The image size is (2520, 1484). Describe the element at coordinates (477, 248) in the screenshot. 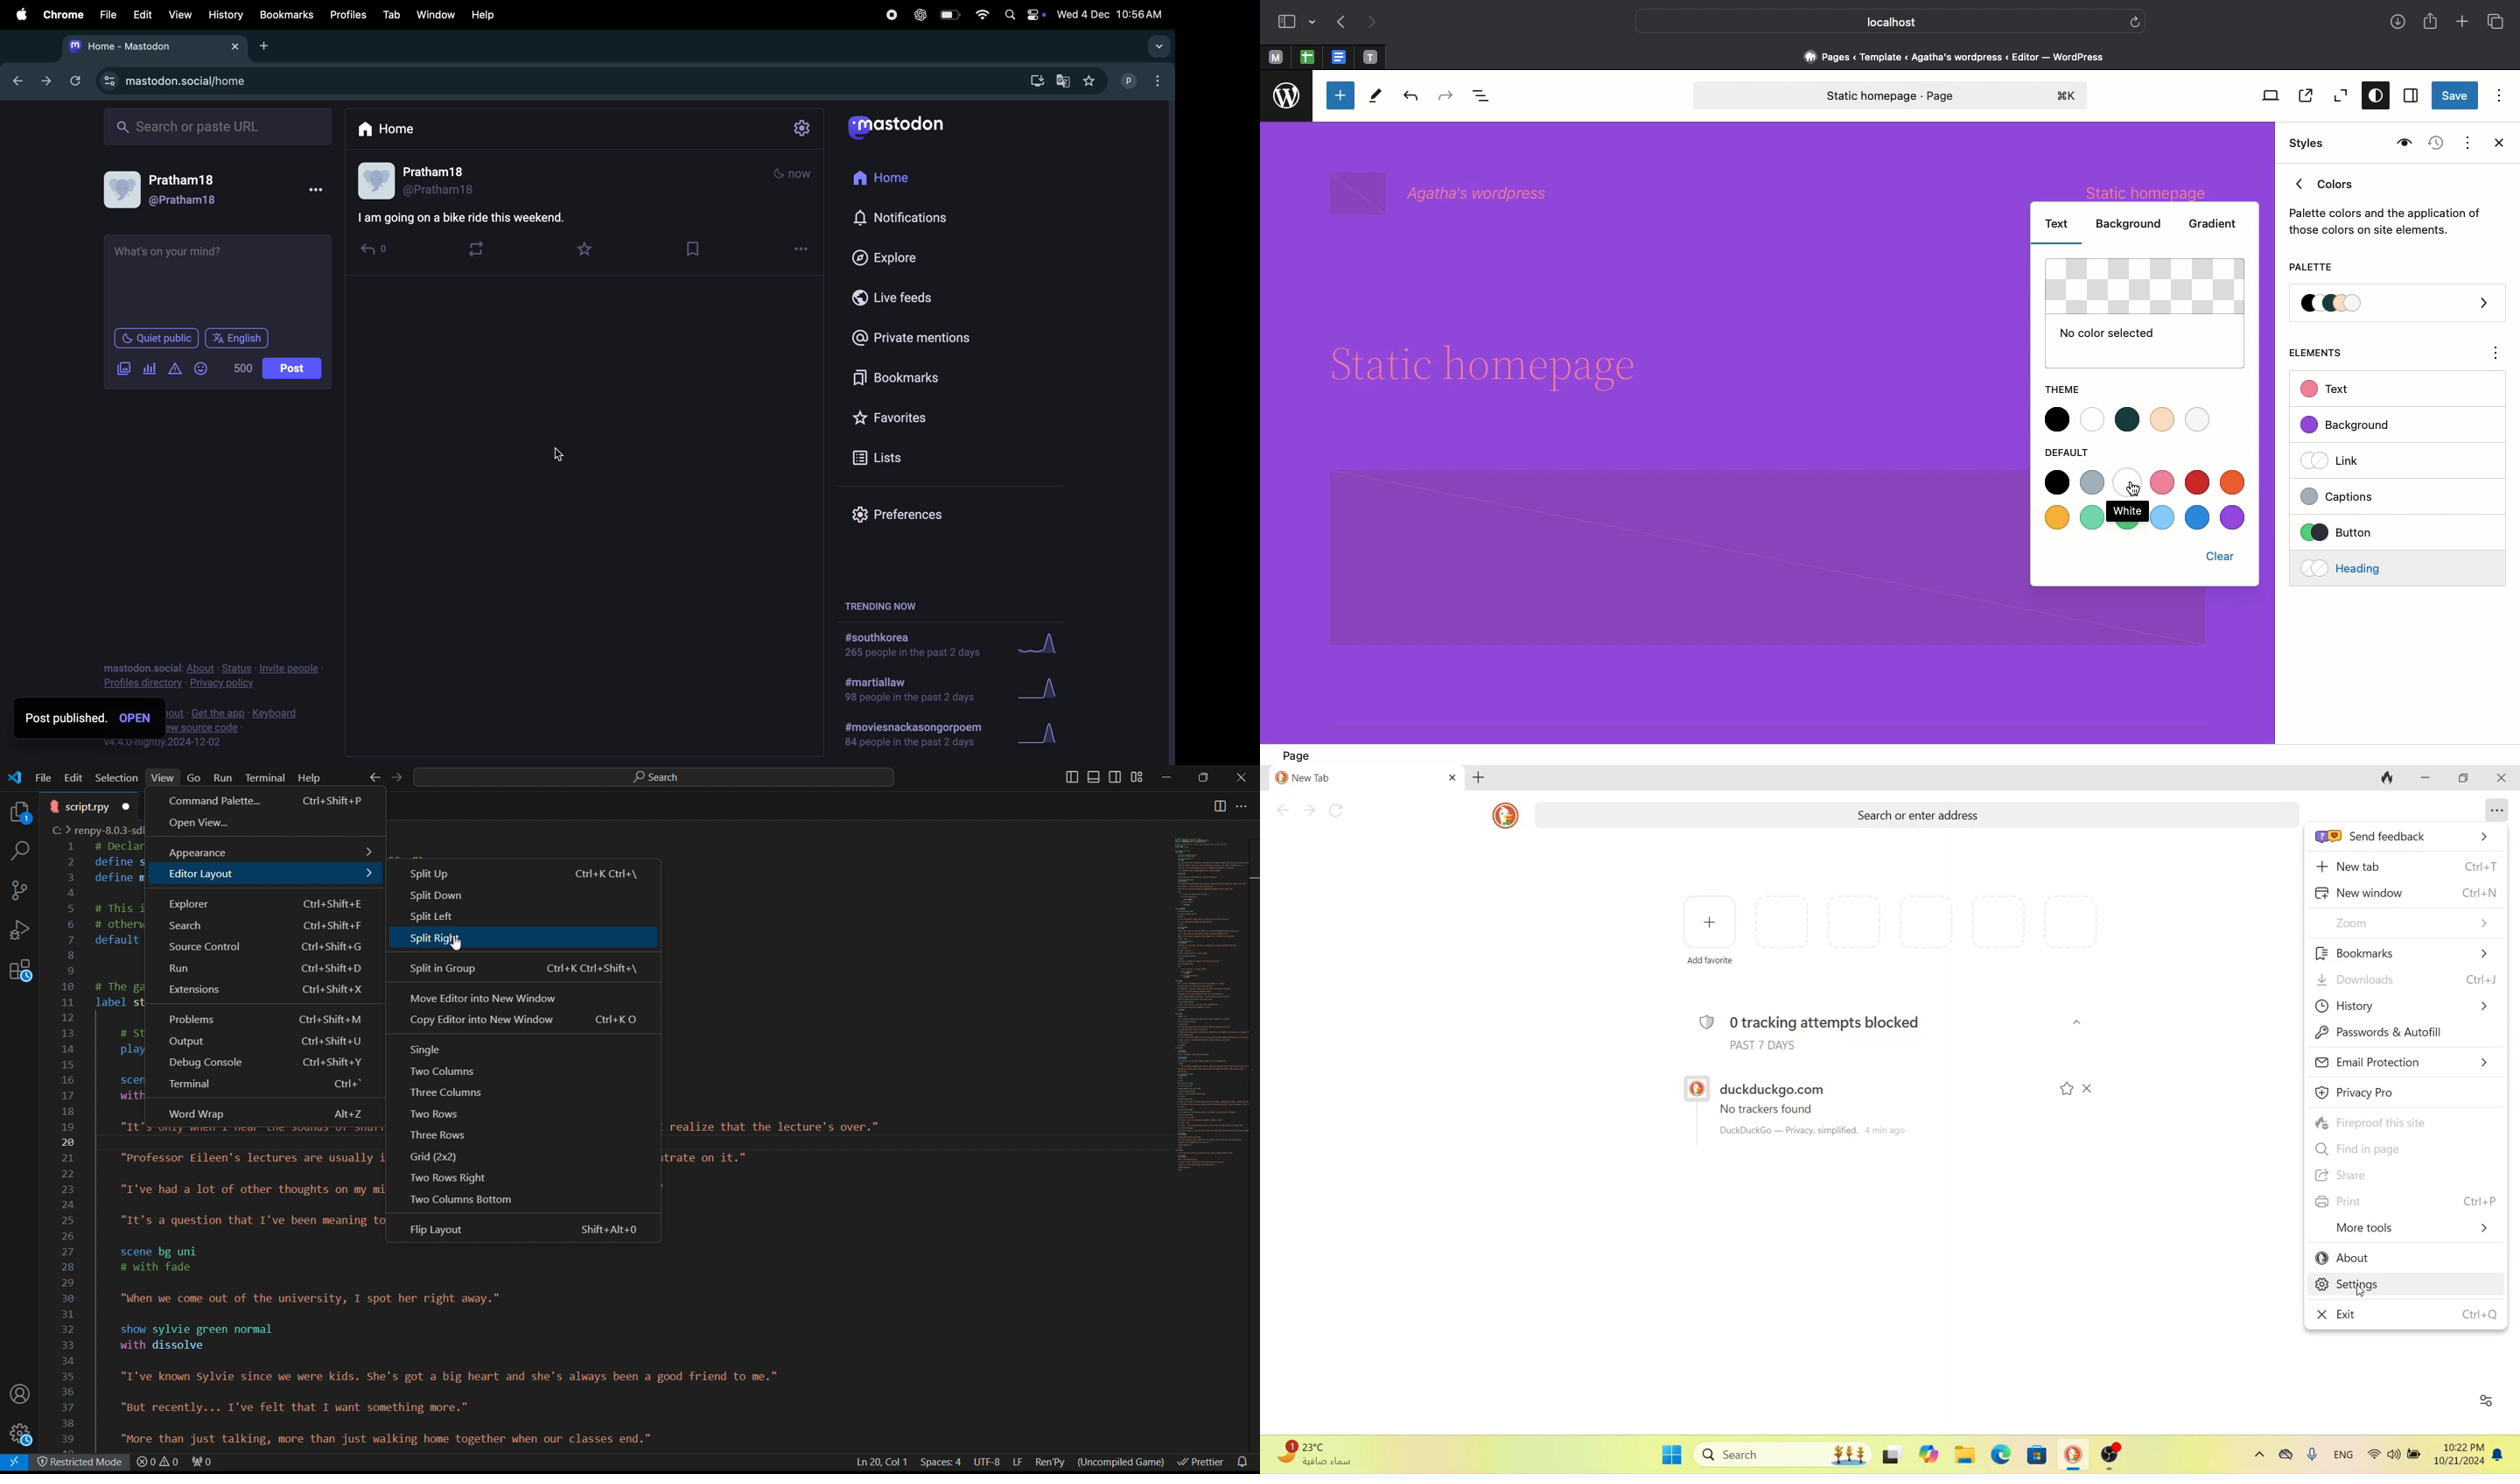

I see `boost` at that location.